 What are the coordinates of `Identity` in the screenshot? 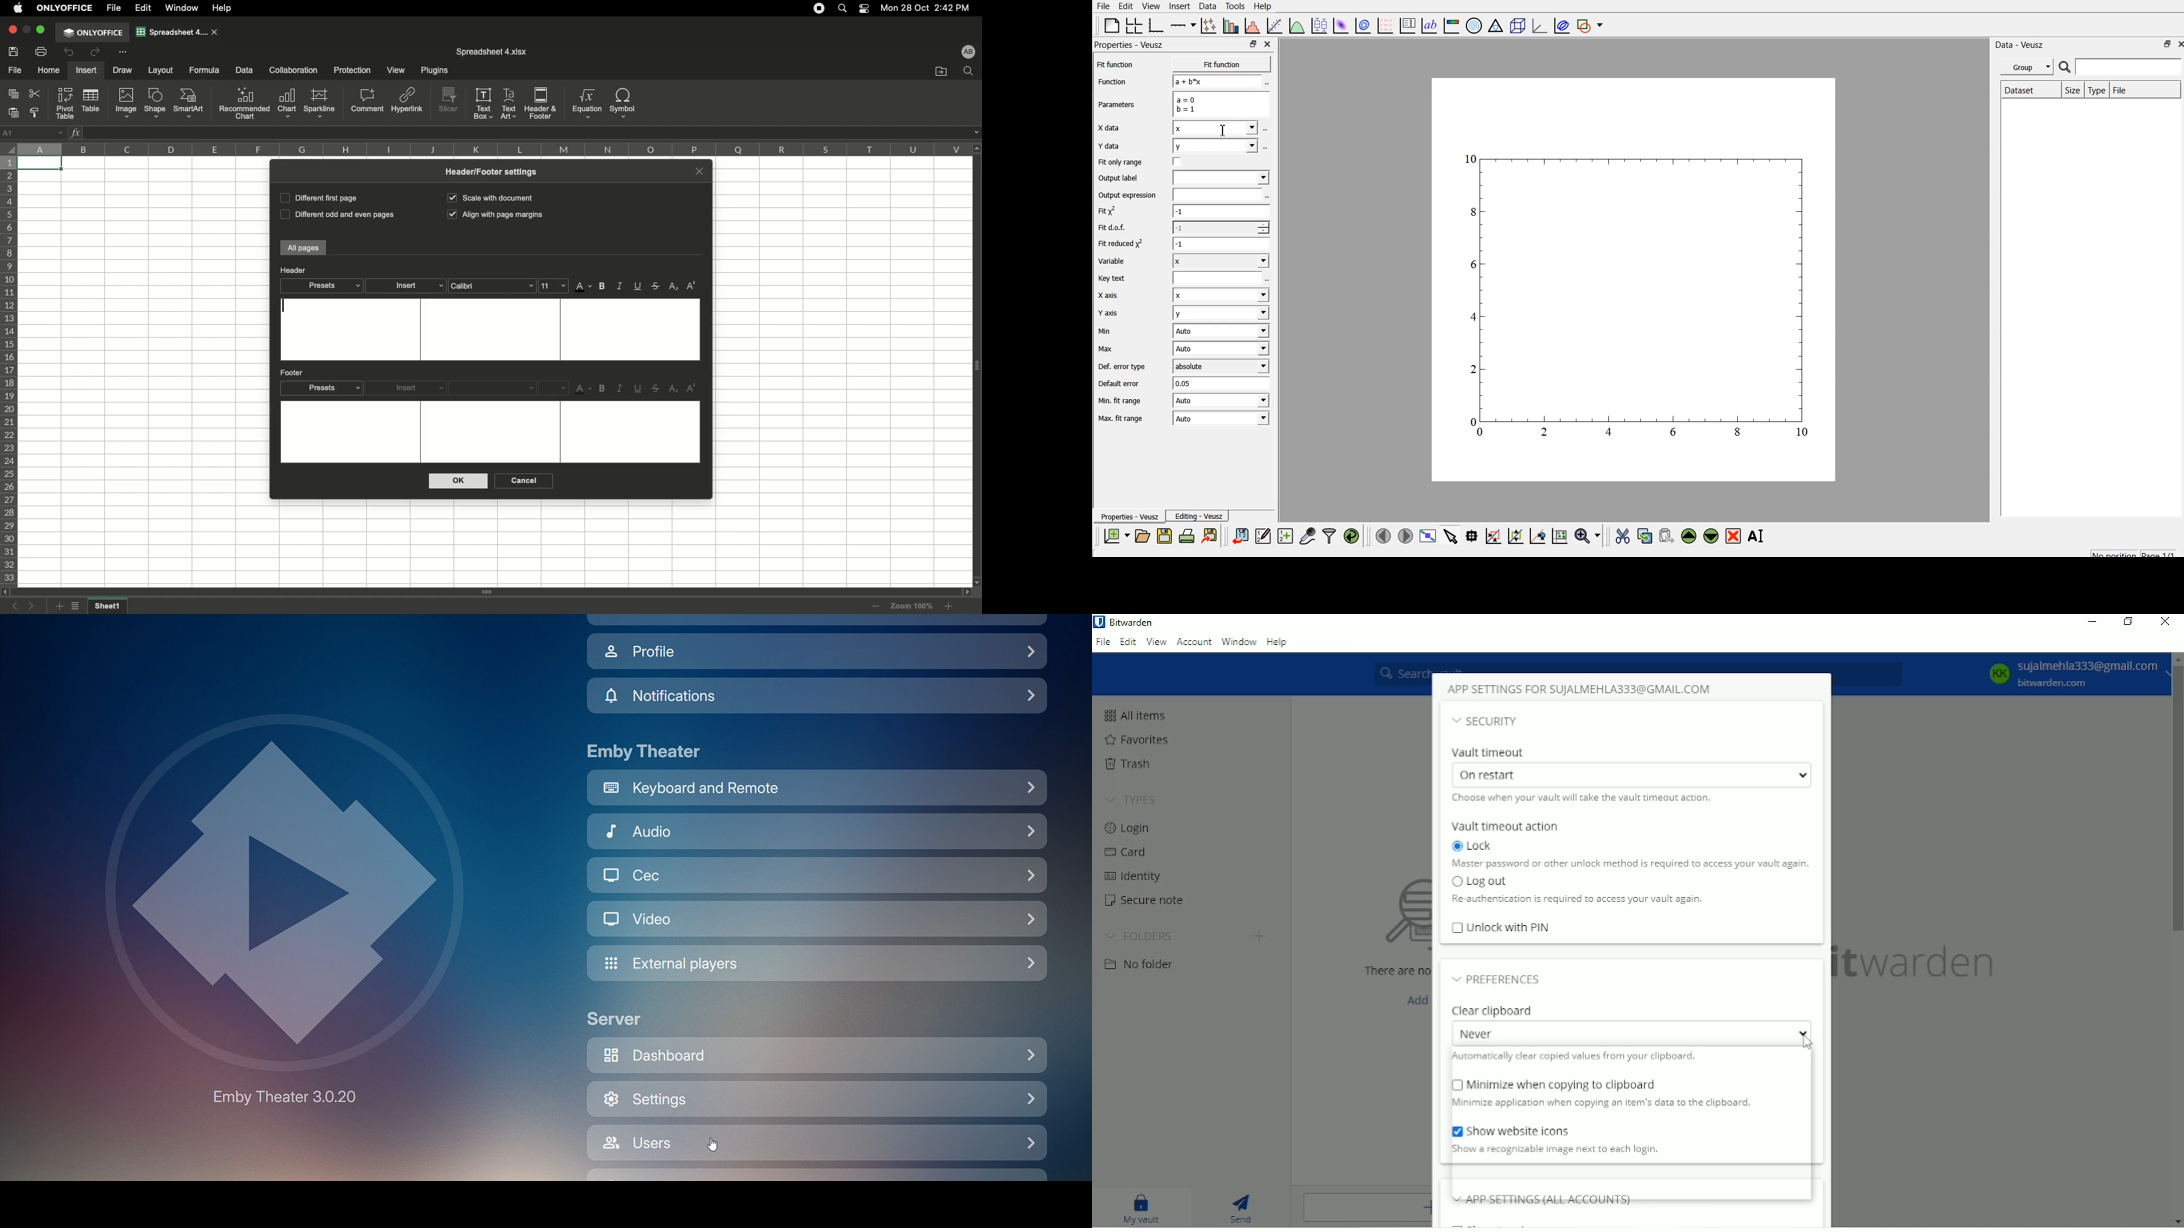 It's located at (1136, 876).